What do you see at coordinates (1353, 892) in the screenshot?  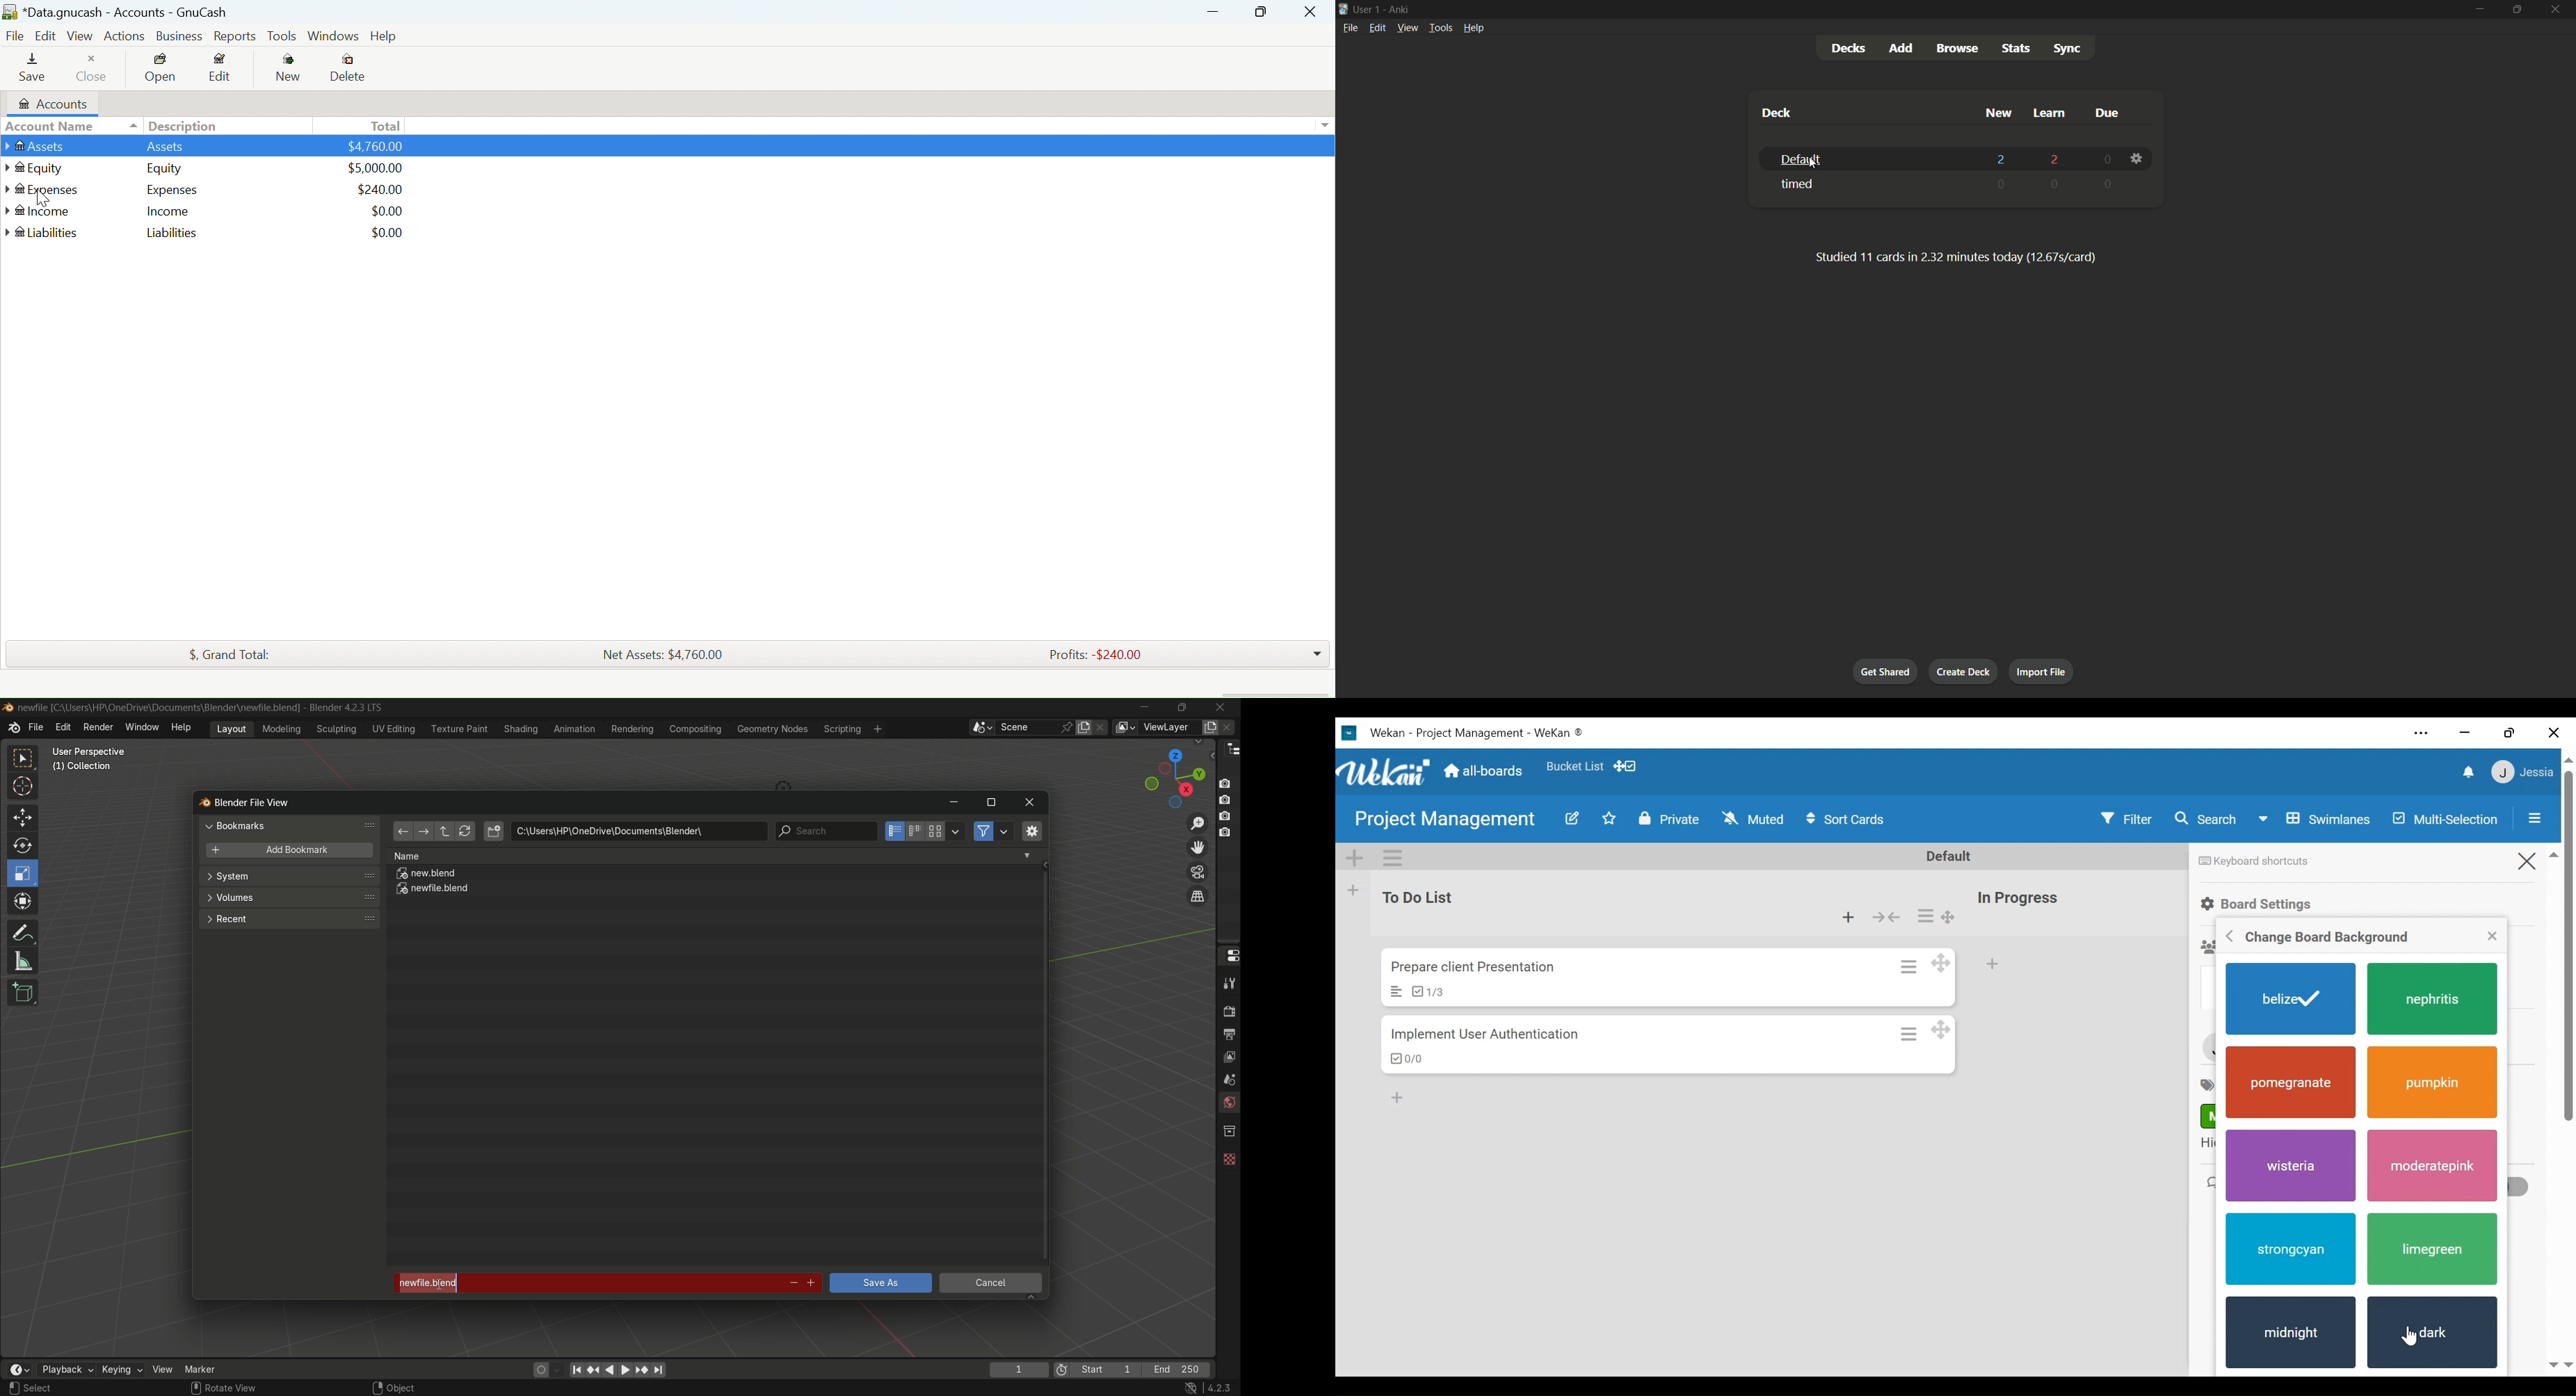 I see `Add List` at bounding box center [1353, 892].